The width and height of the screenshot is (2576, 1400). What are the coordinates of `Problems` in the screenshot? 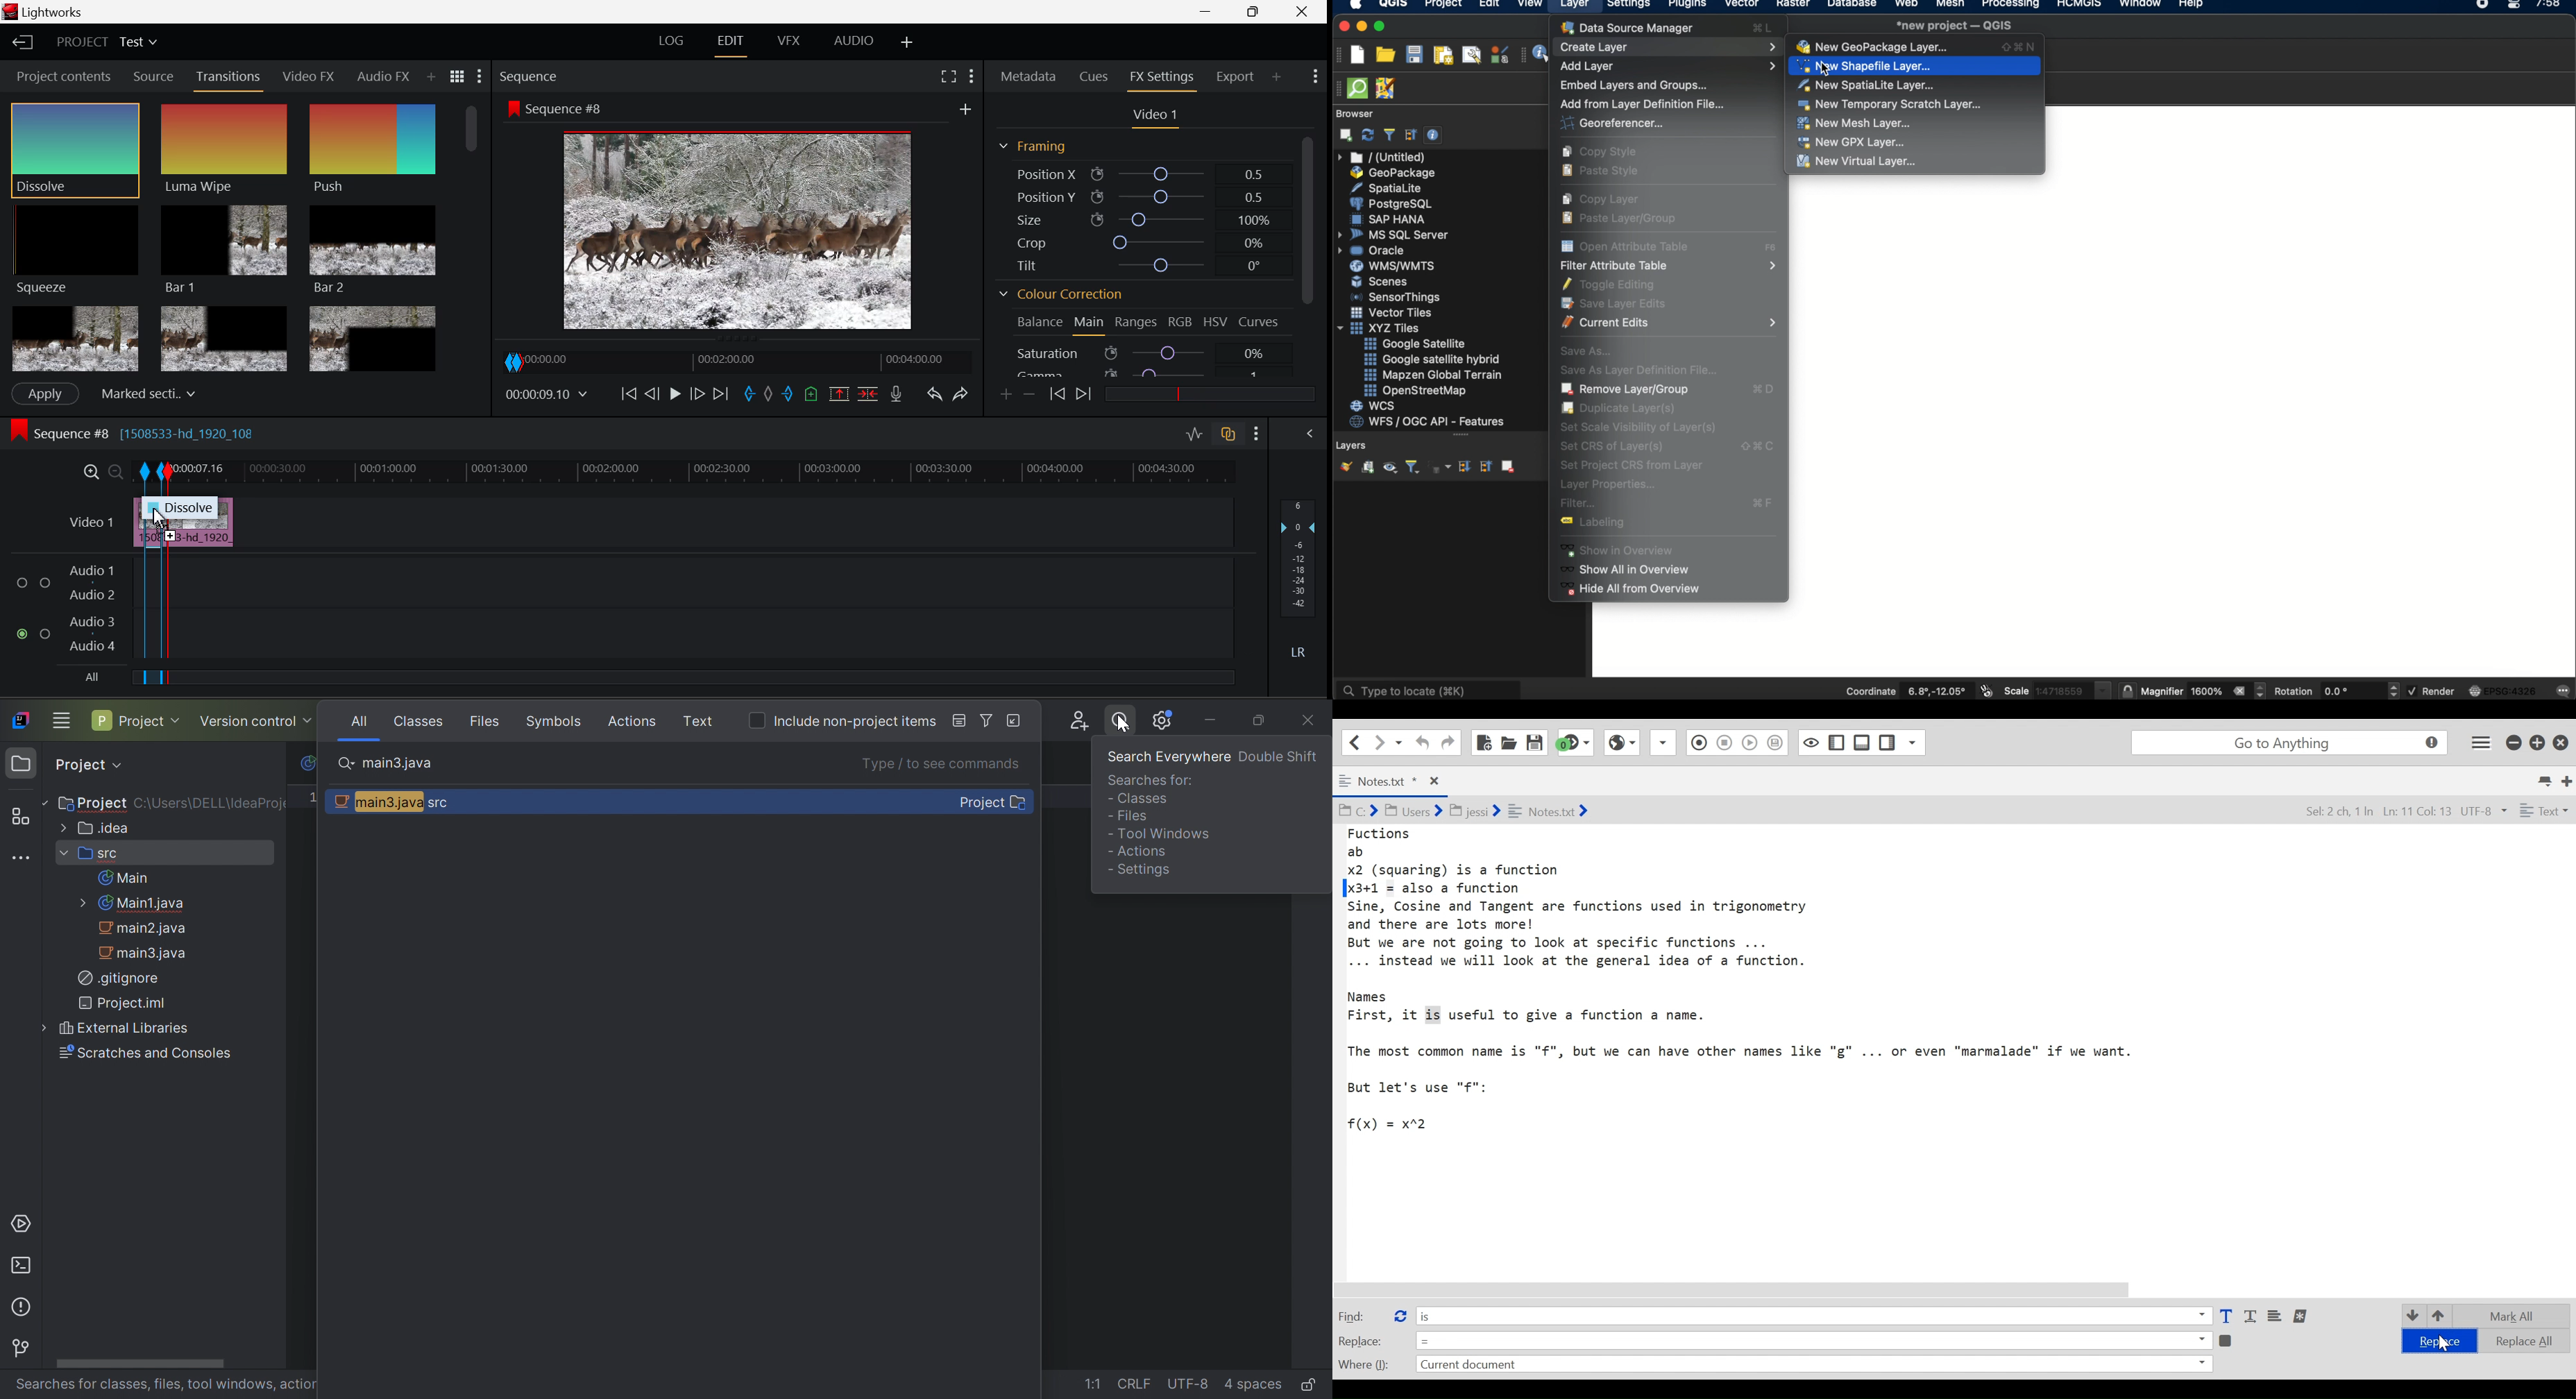 It's located at (24, 1309).